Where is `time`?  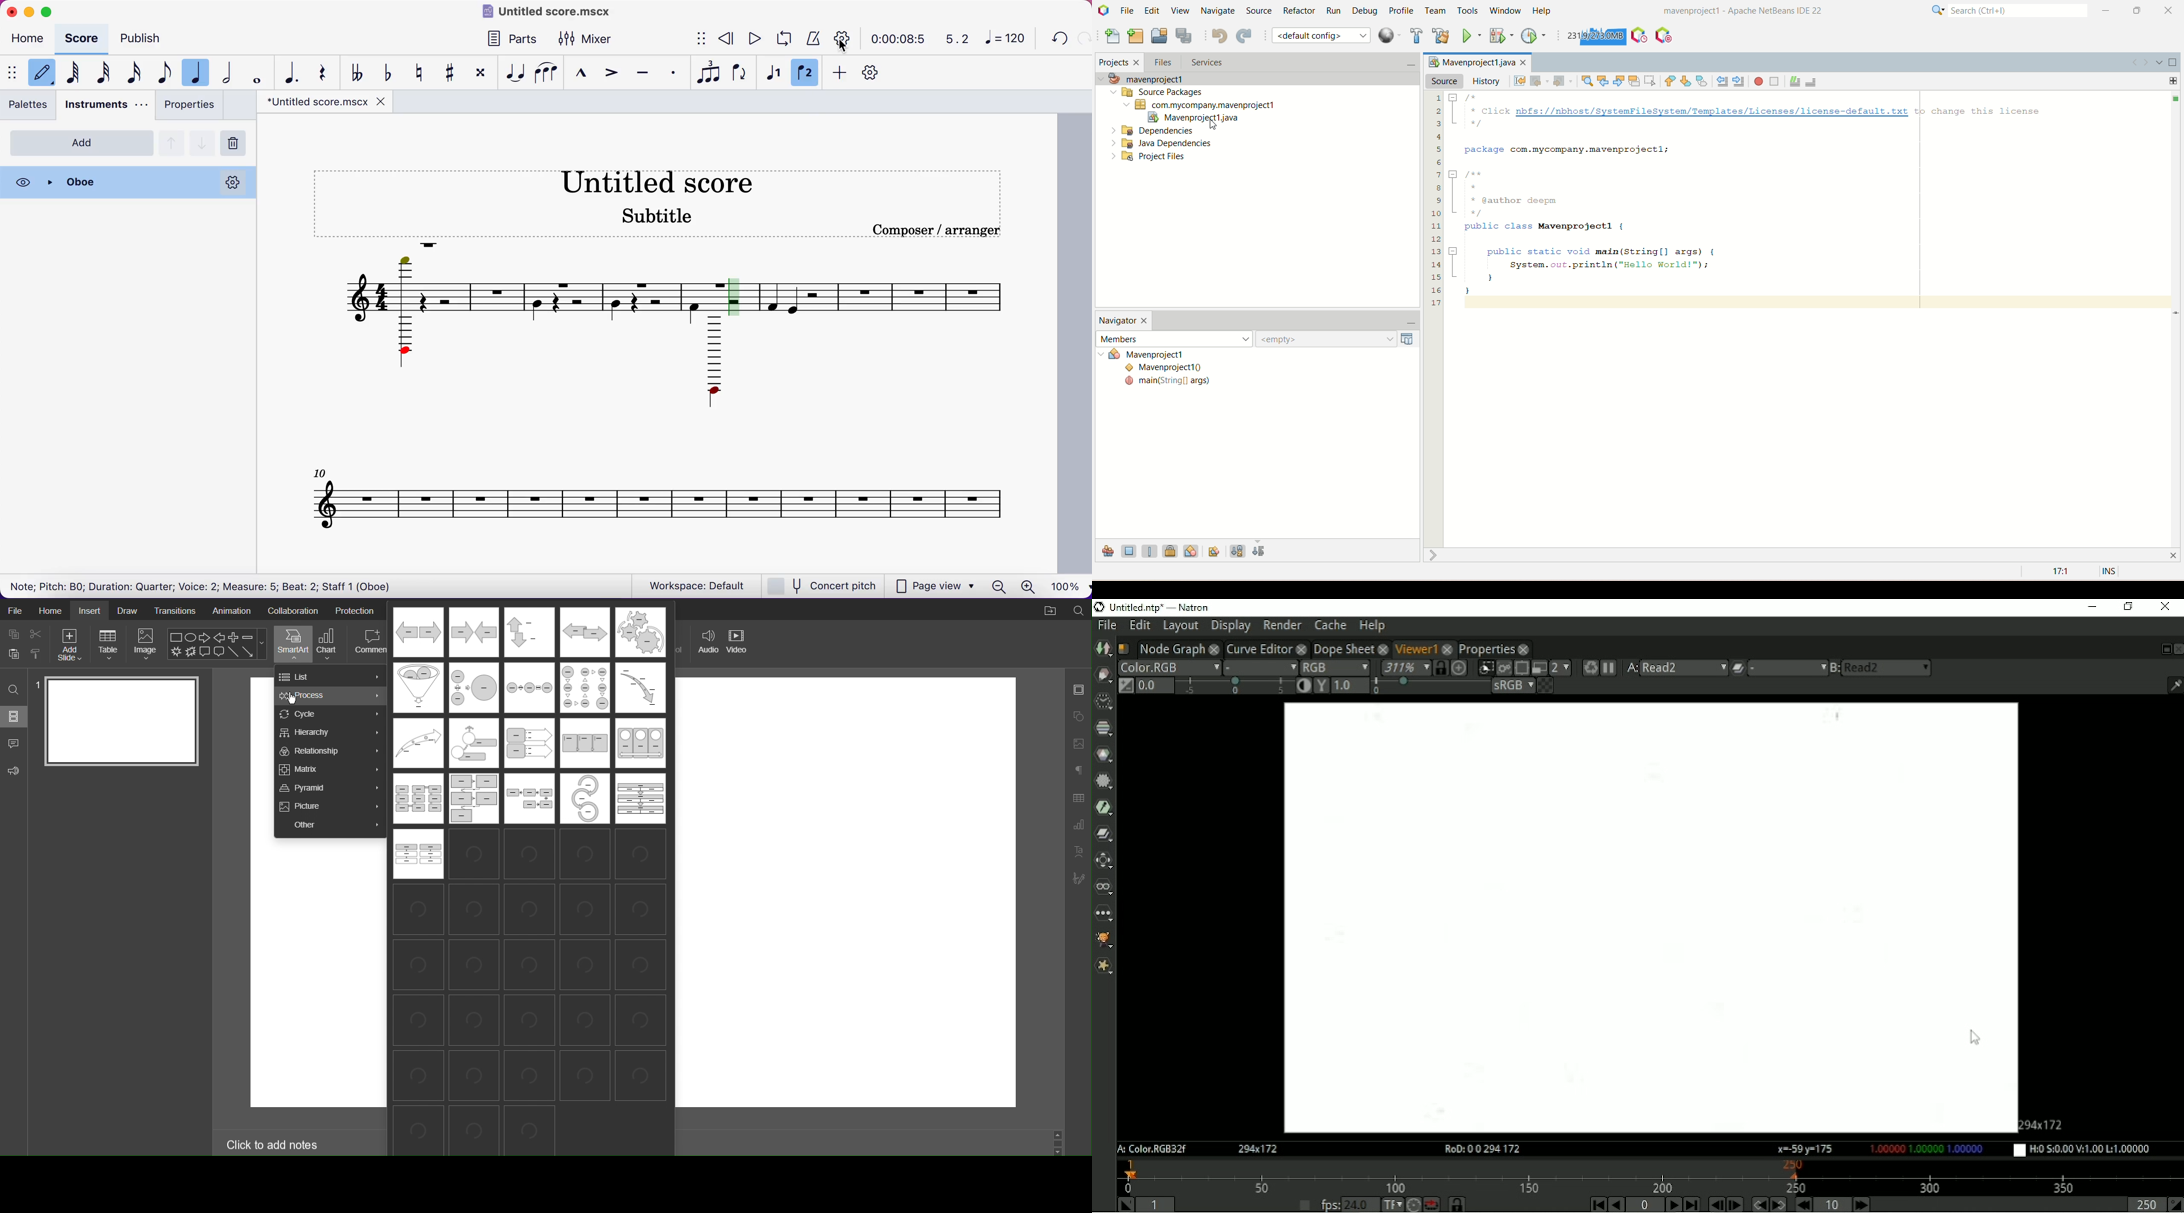
time is located at coordinates (896, 38).